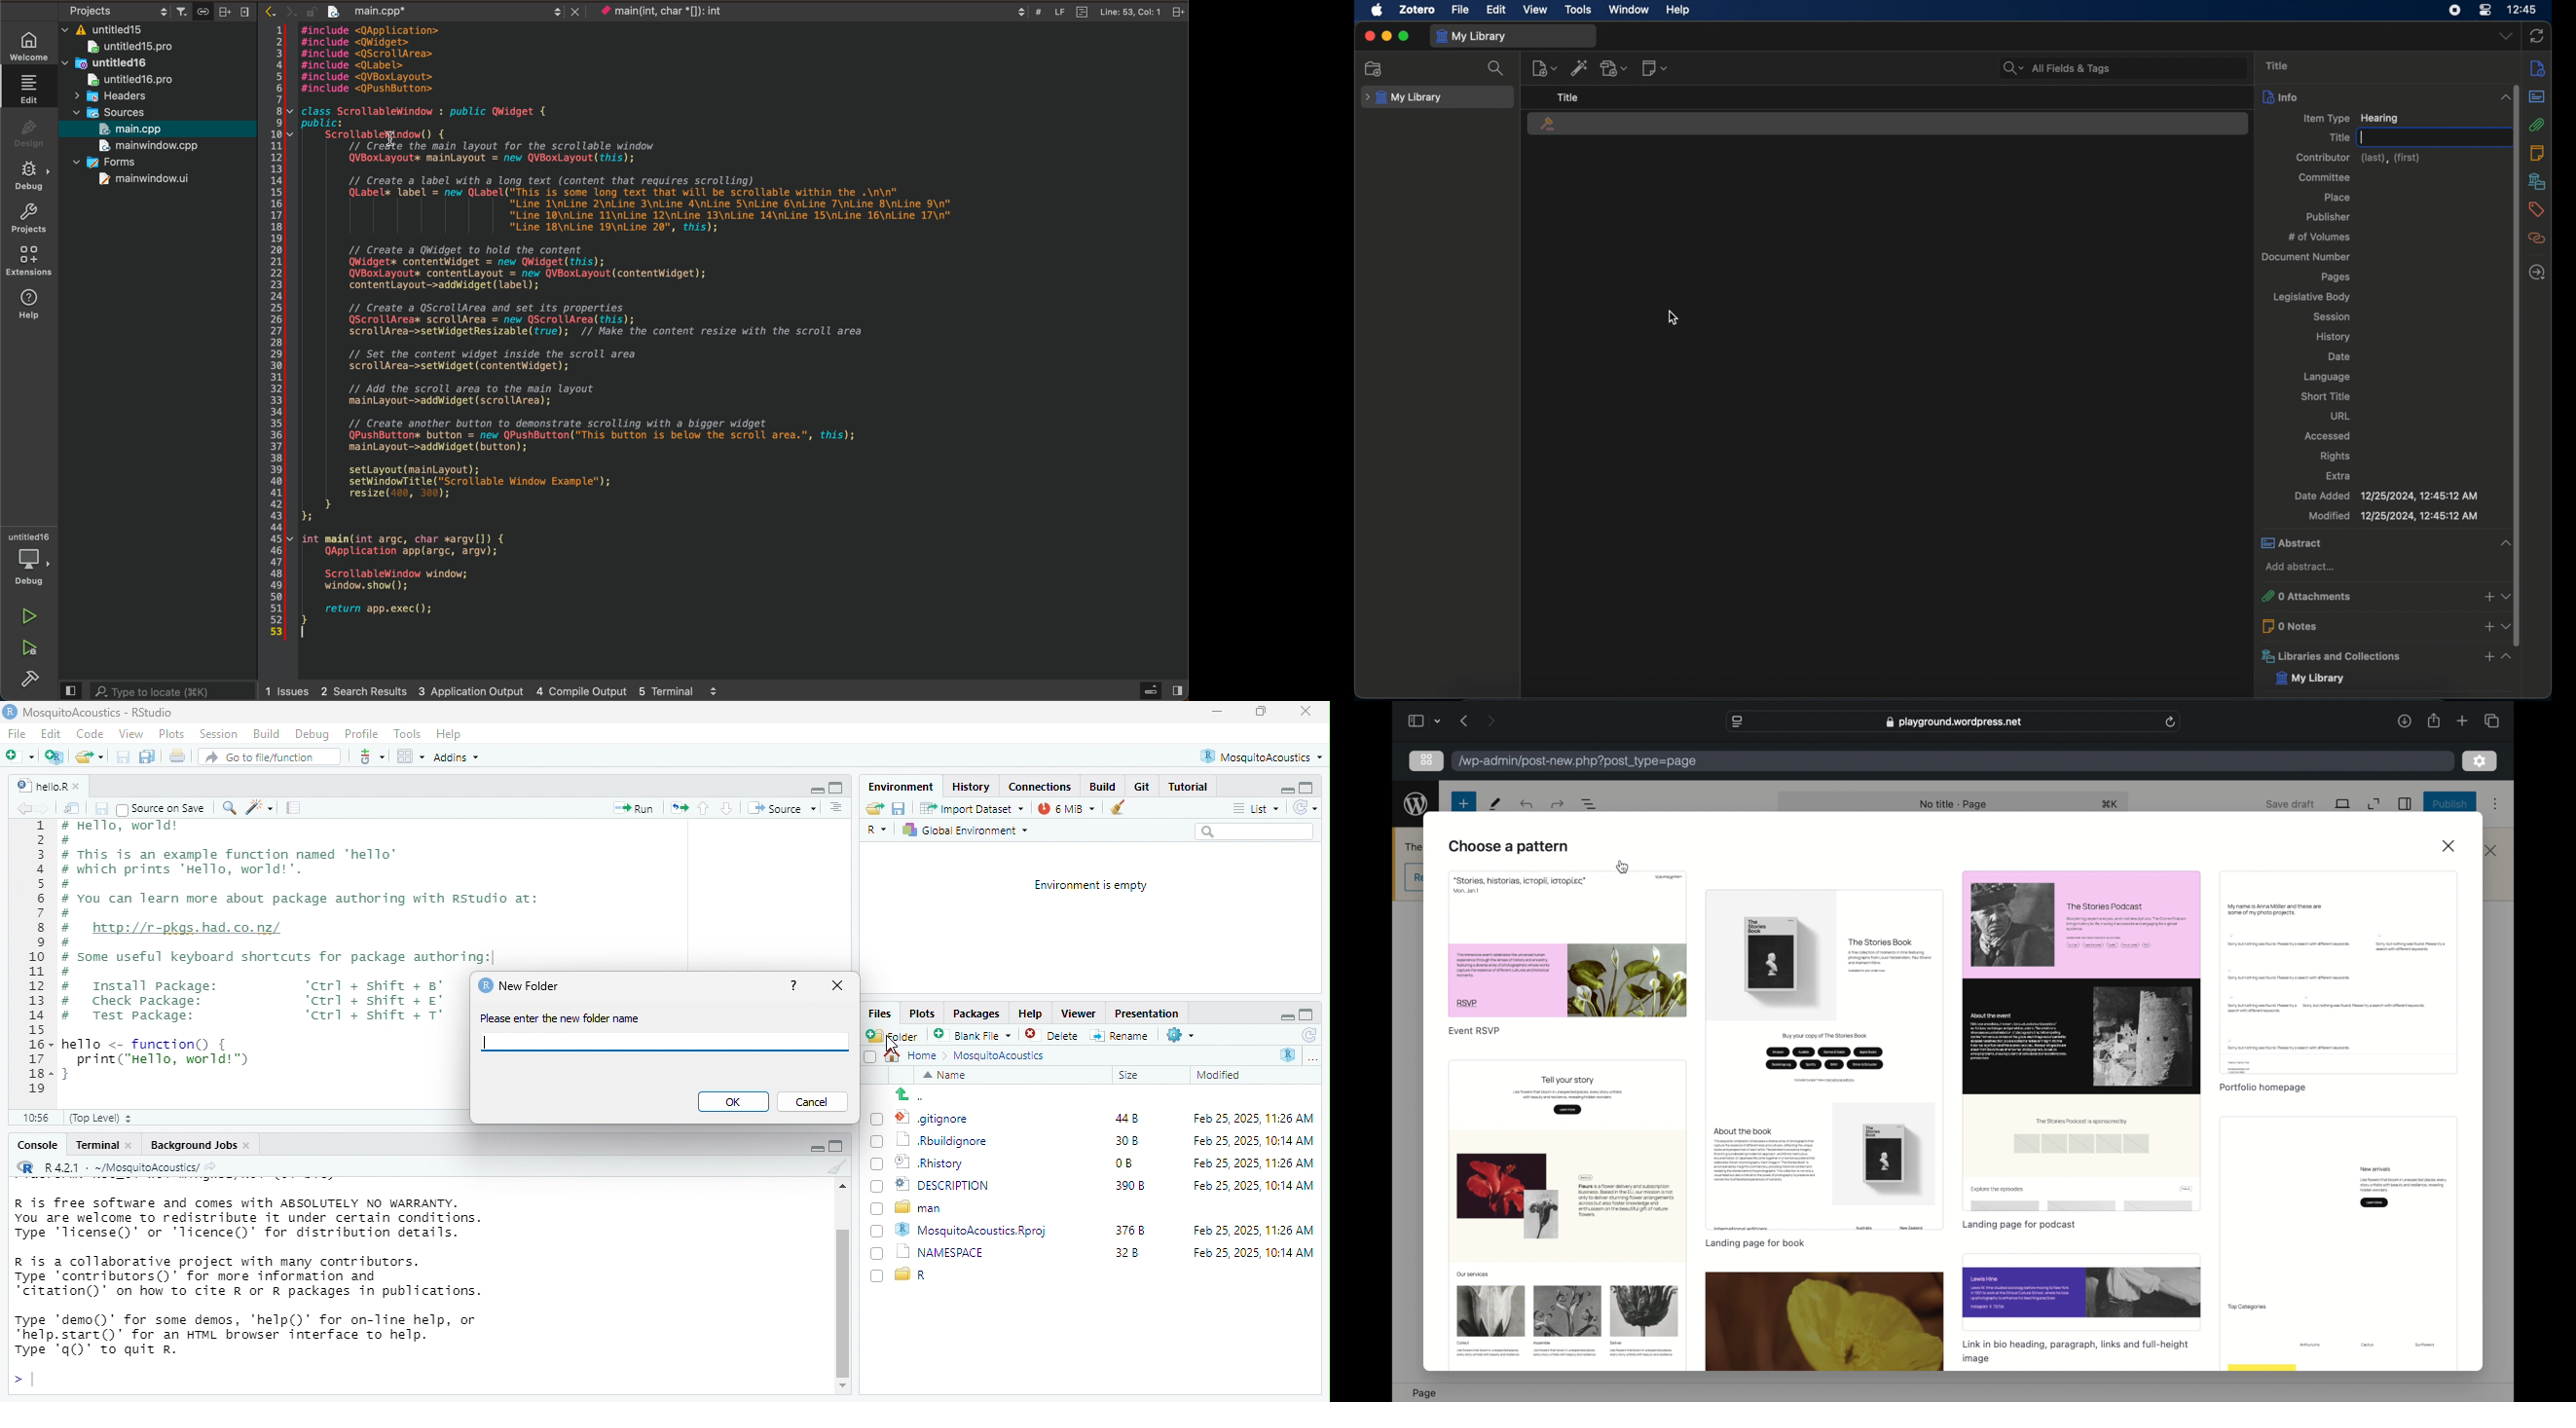  What do you see at coordinates (1755, 1244) in the screenshot?
I see `landing page for book` at bounding box center [1755, 1244].